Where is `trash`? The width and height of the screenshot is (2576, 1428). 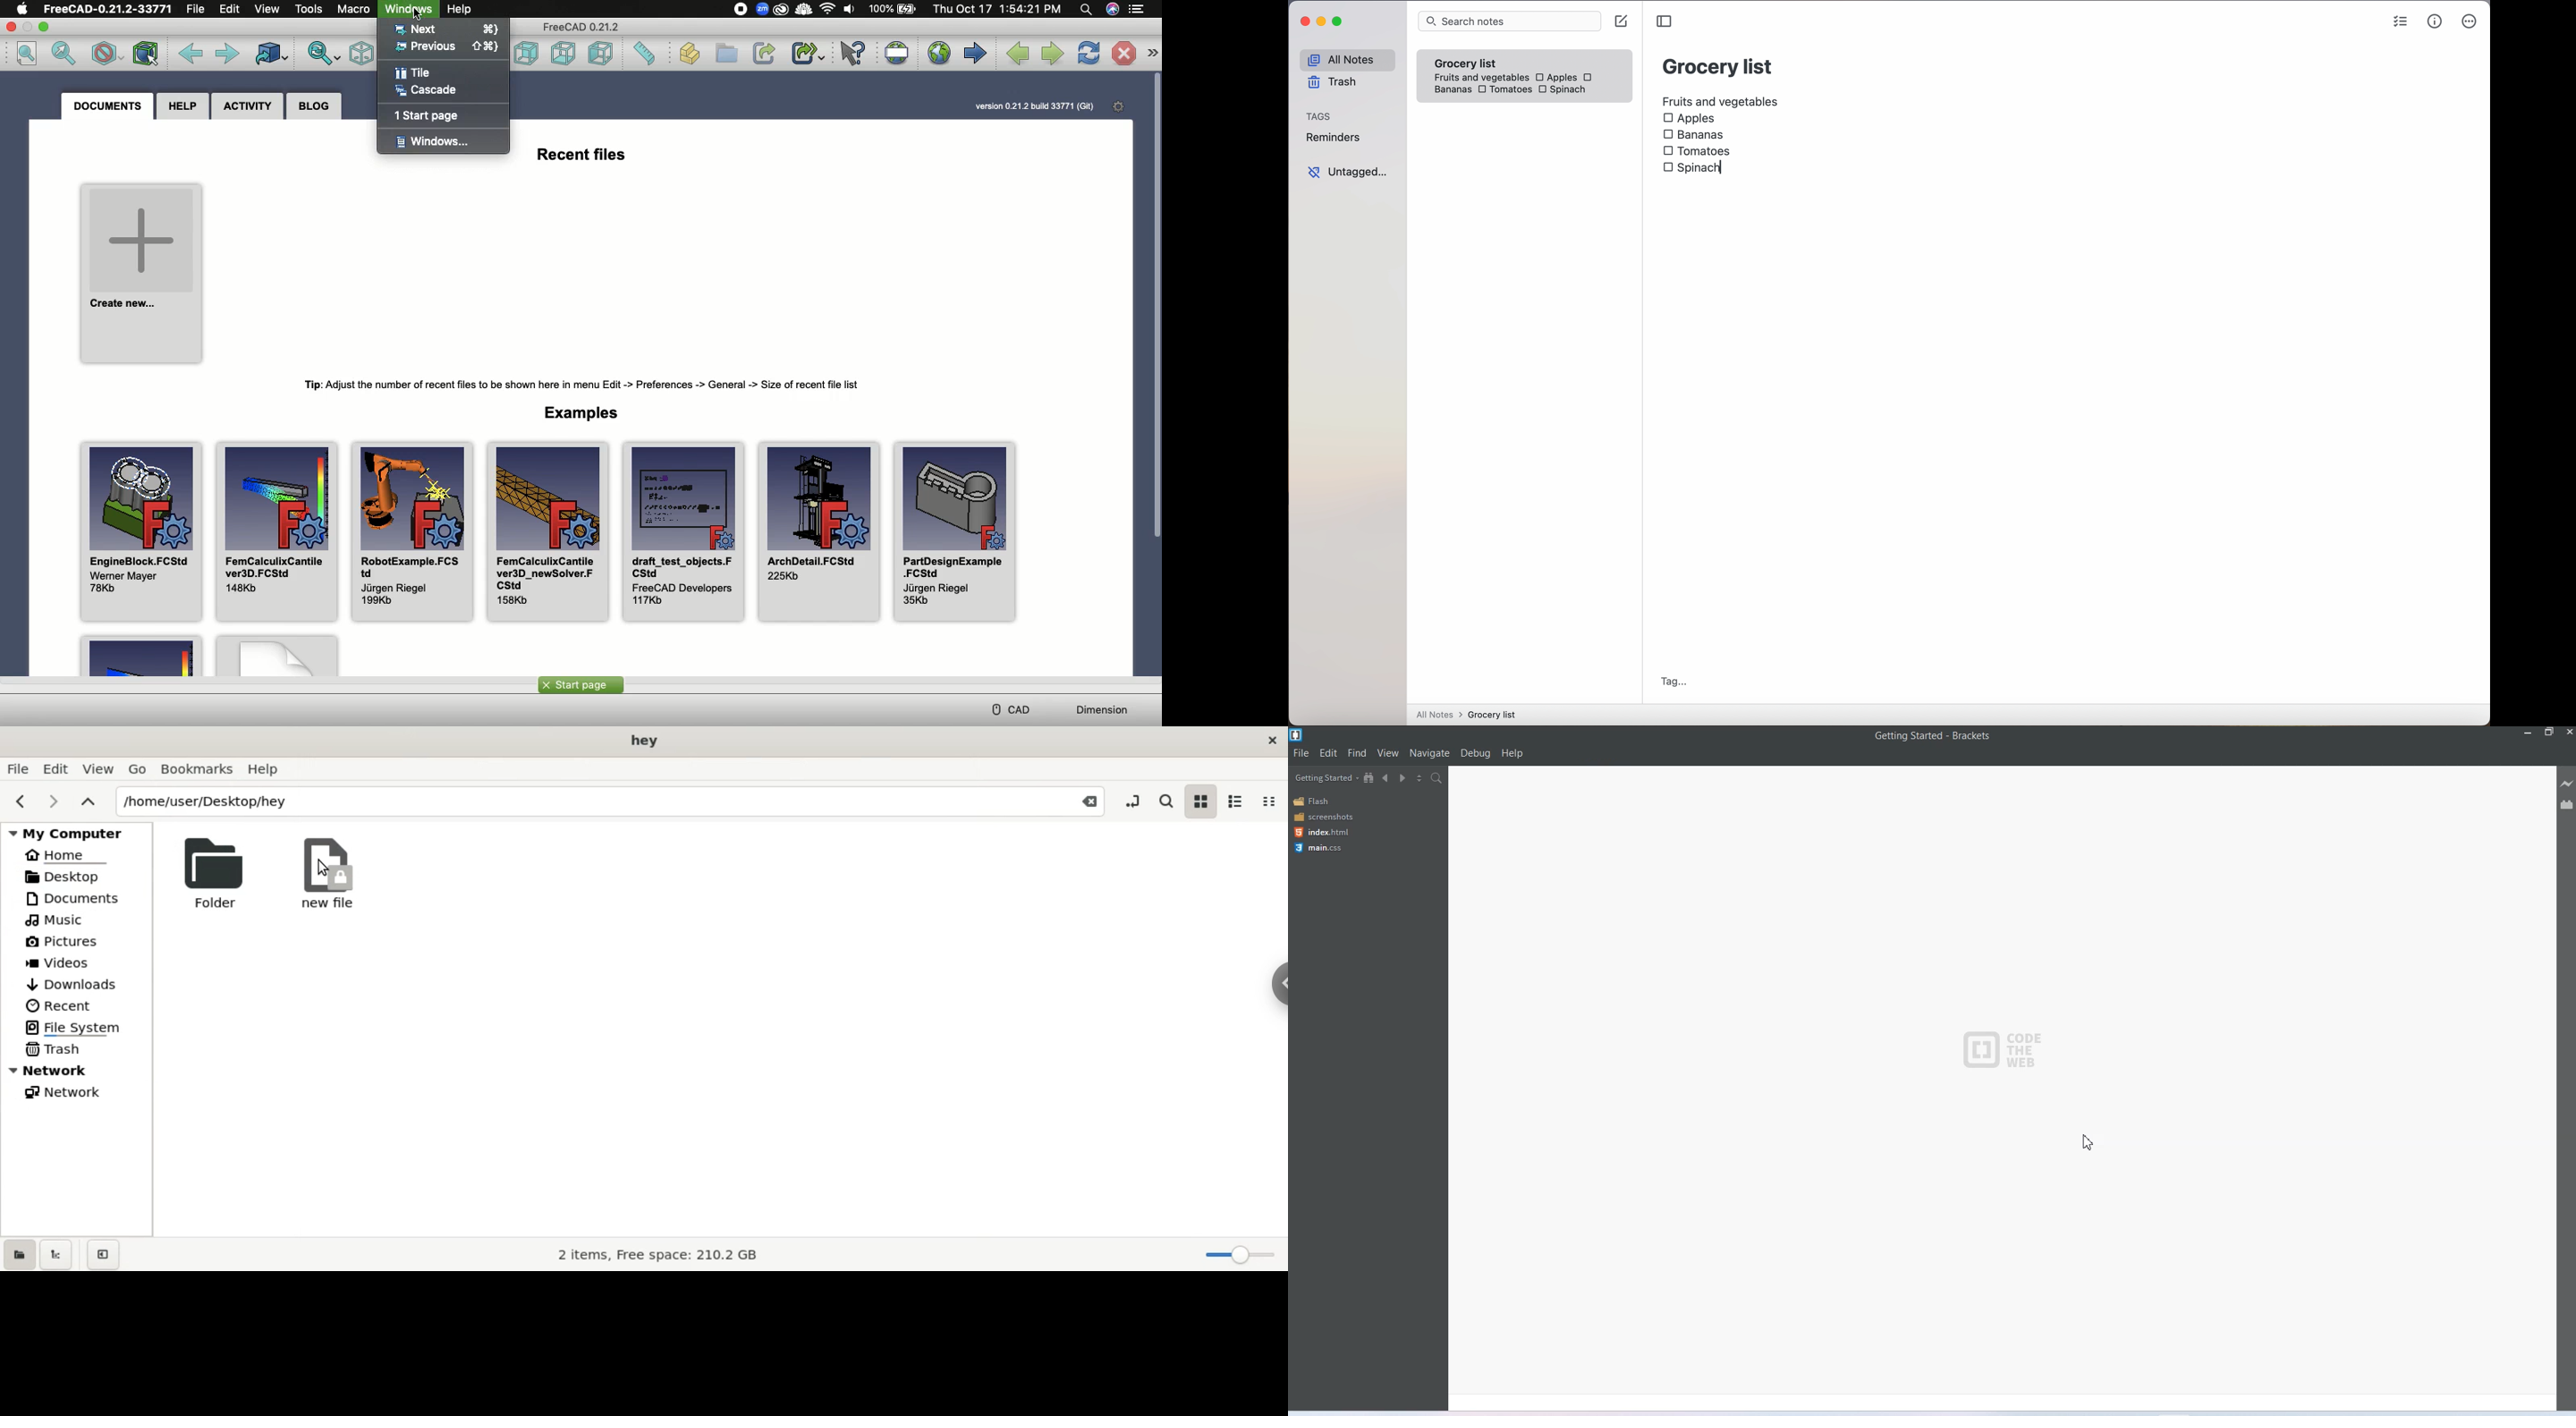 trash is located at coordinates (1331, 84).